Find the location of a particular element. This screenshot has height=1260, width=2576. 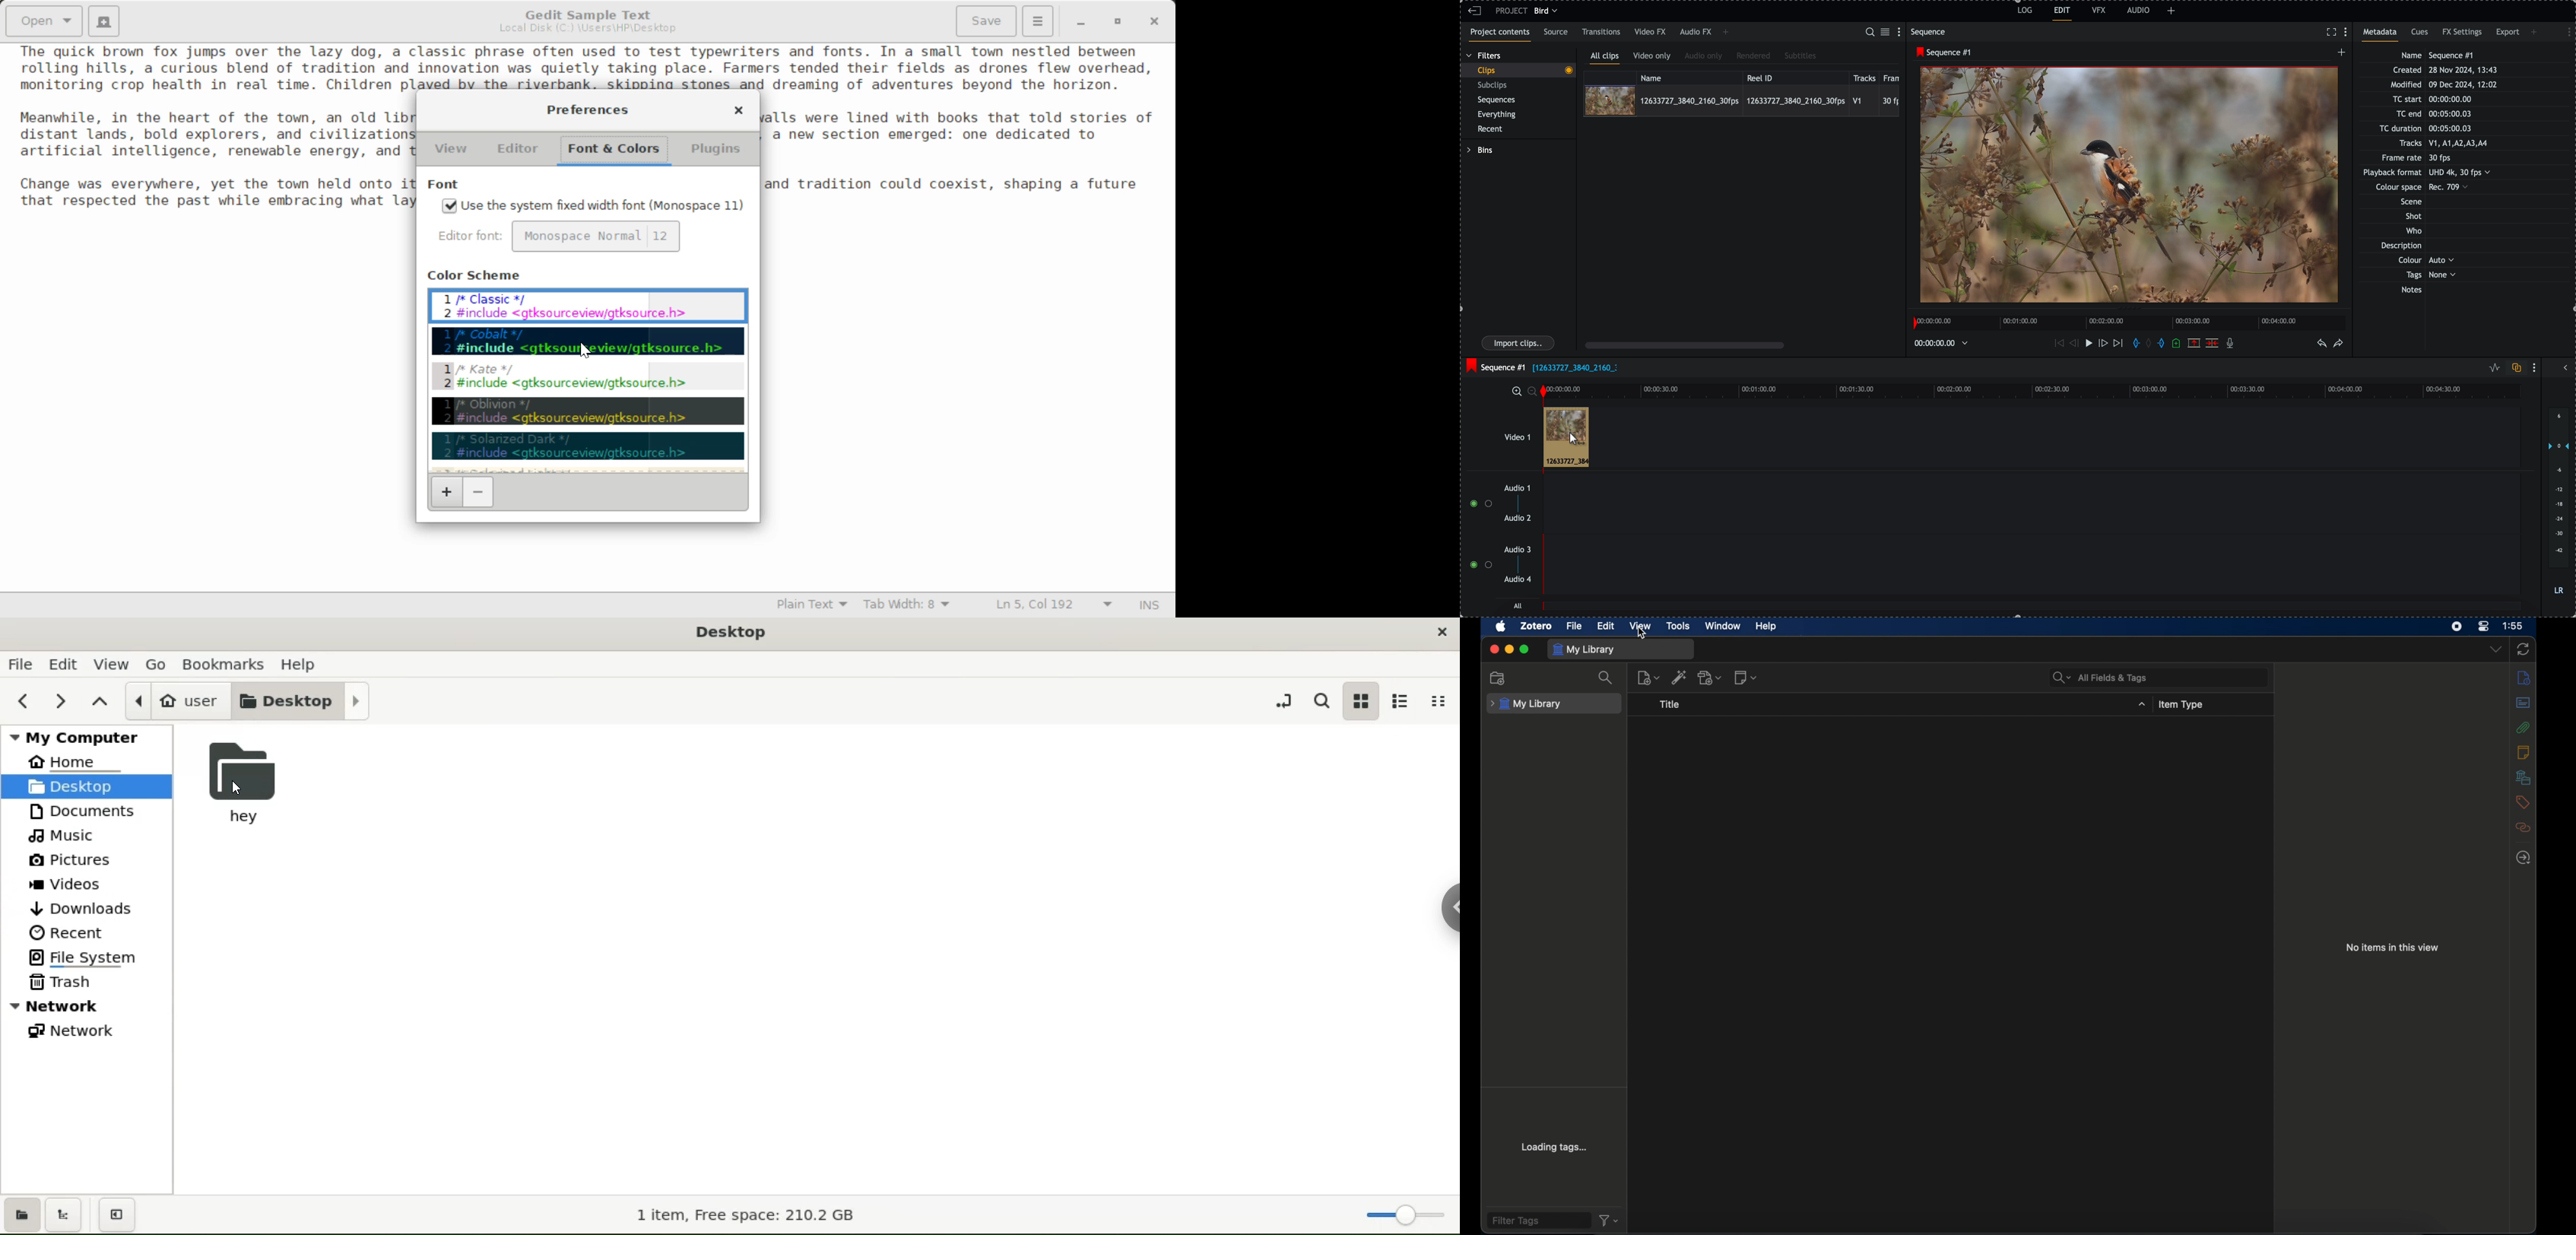

desktop is located at coordinates (87, 786).